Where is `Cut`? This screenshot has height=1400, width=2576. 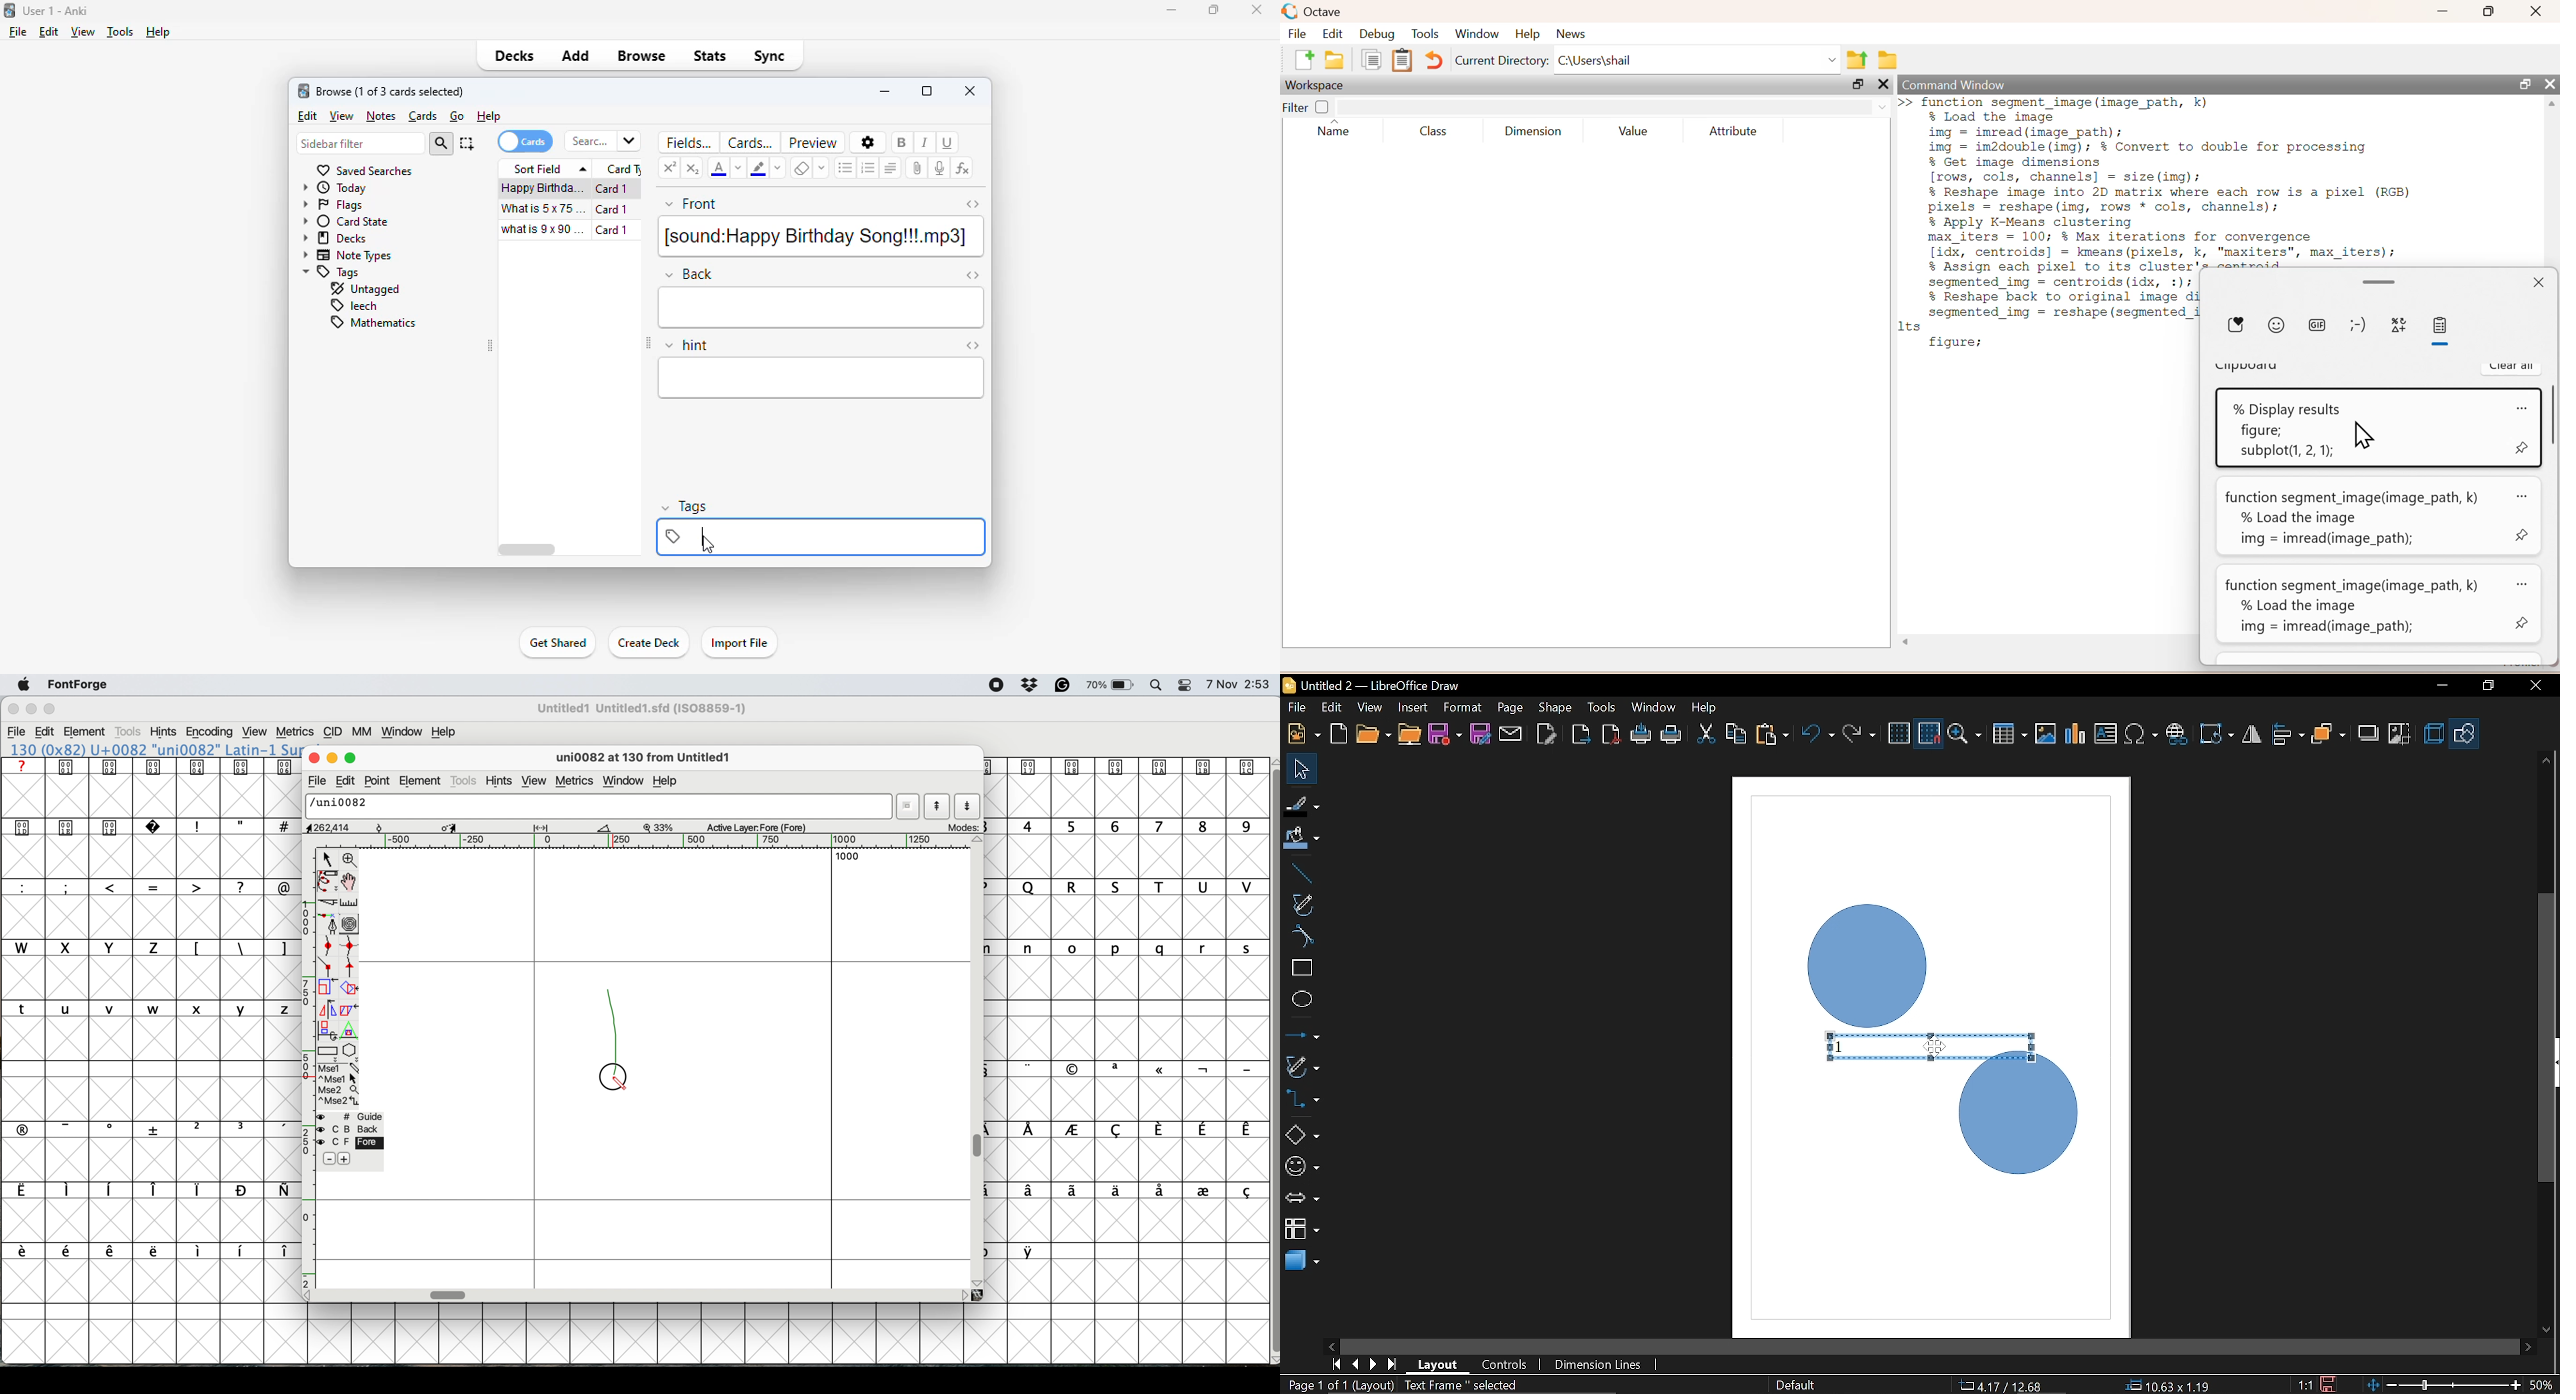 Cut is located at coordinates (1706, 736).